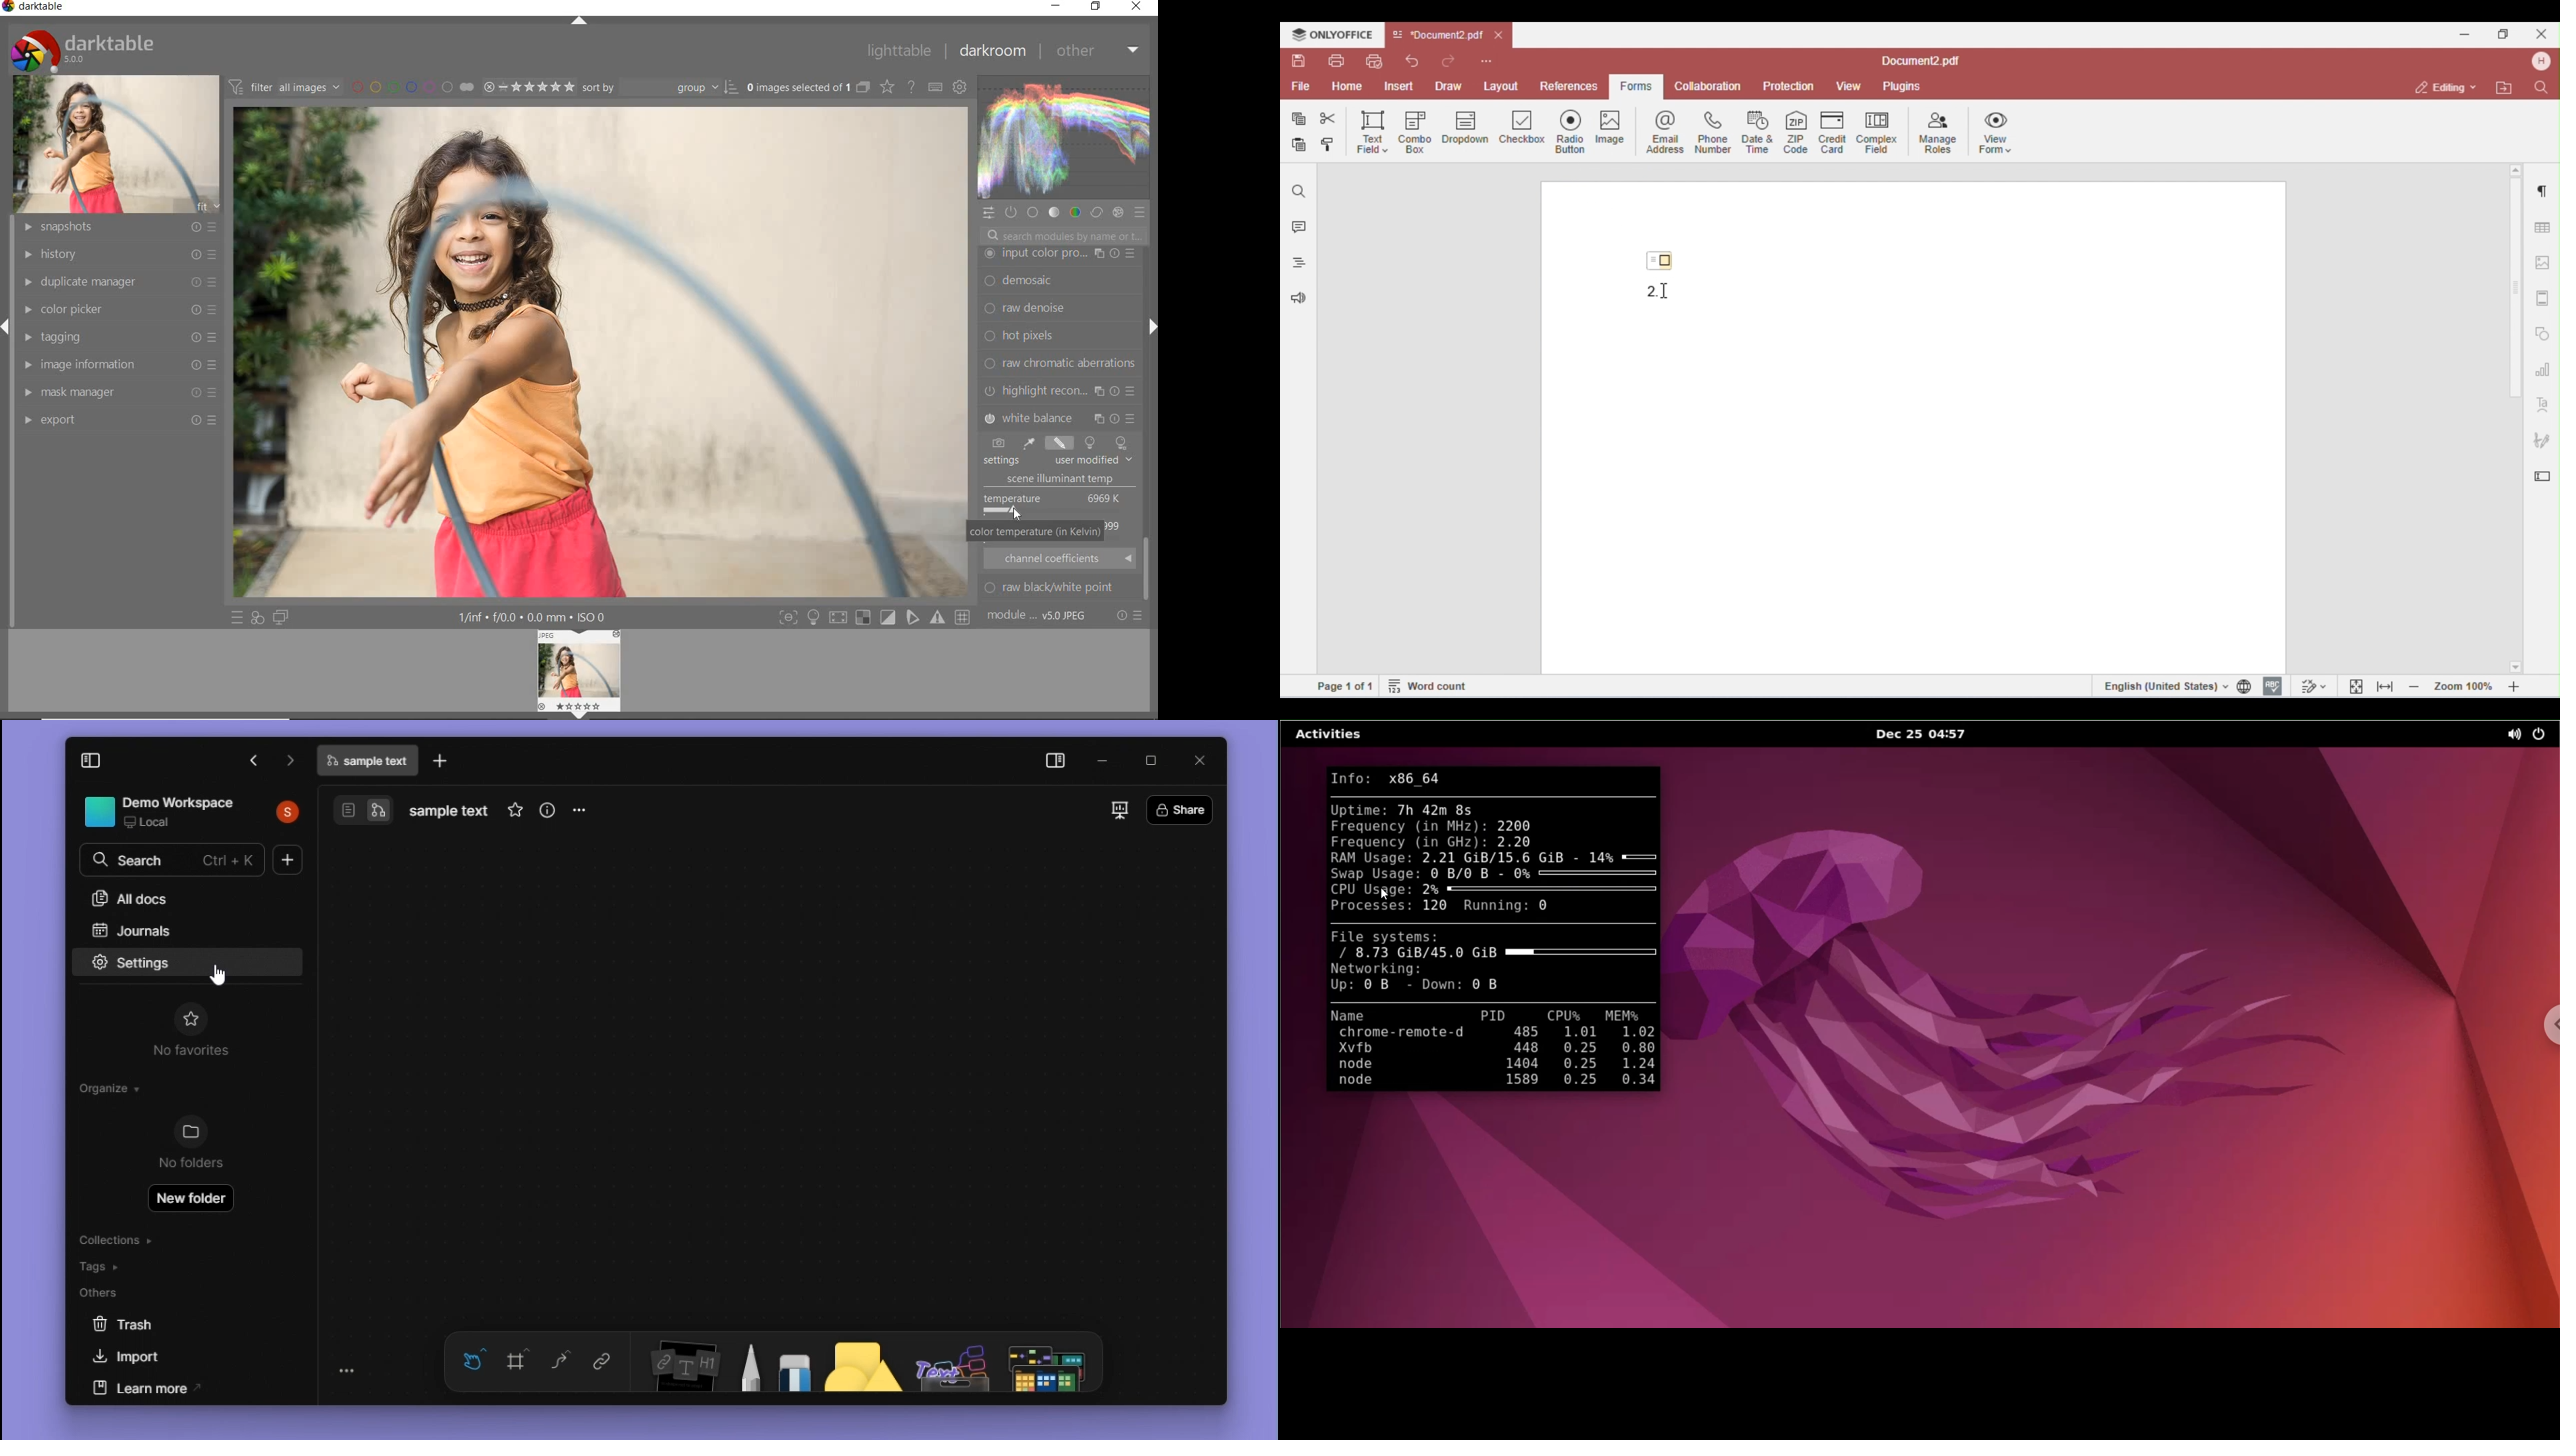 The height and width of the screenshot is (1456, 2576). What do you see at coordinates (562, 1361) in the screenshot?
I see `curve` at bounding box center [562, 1361].